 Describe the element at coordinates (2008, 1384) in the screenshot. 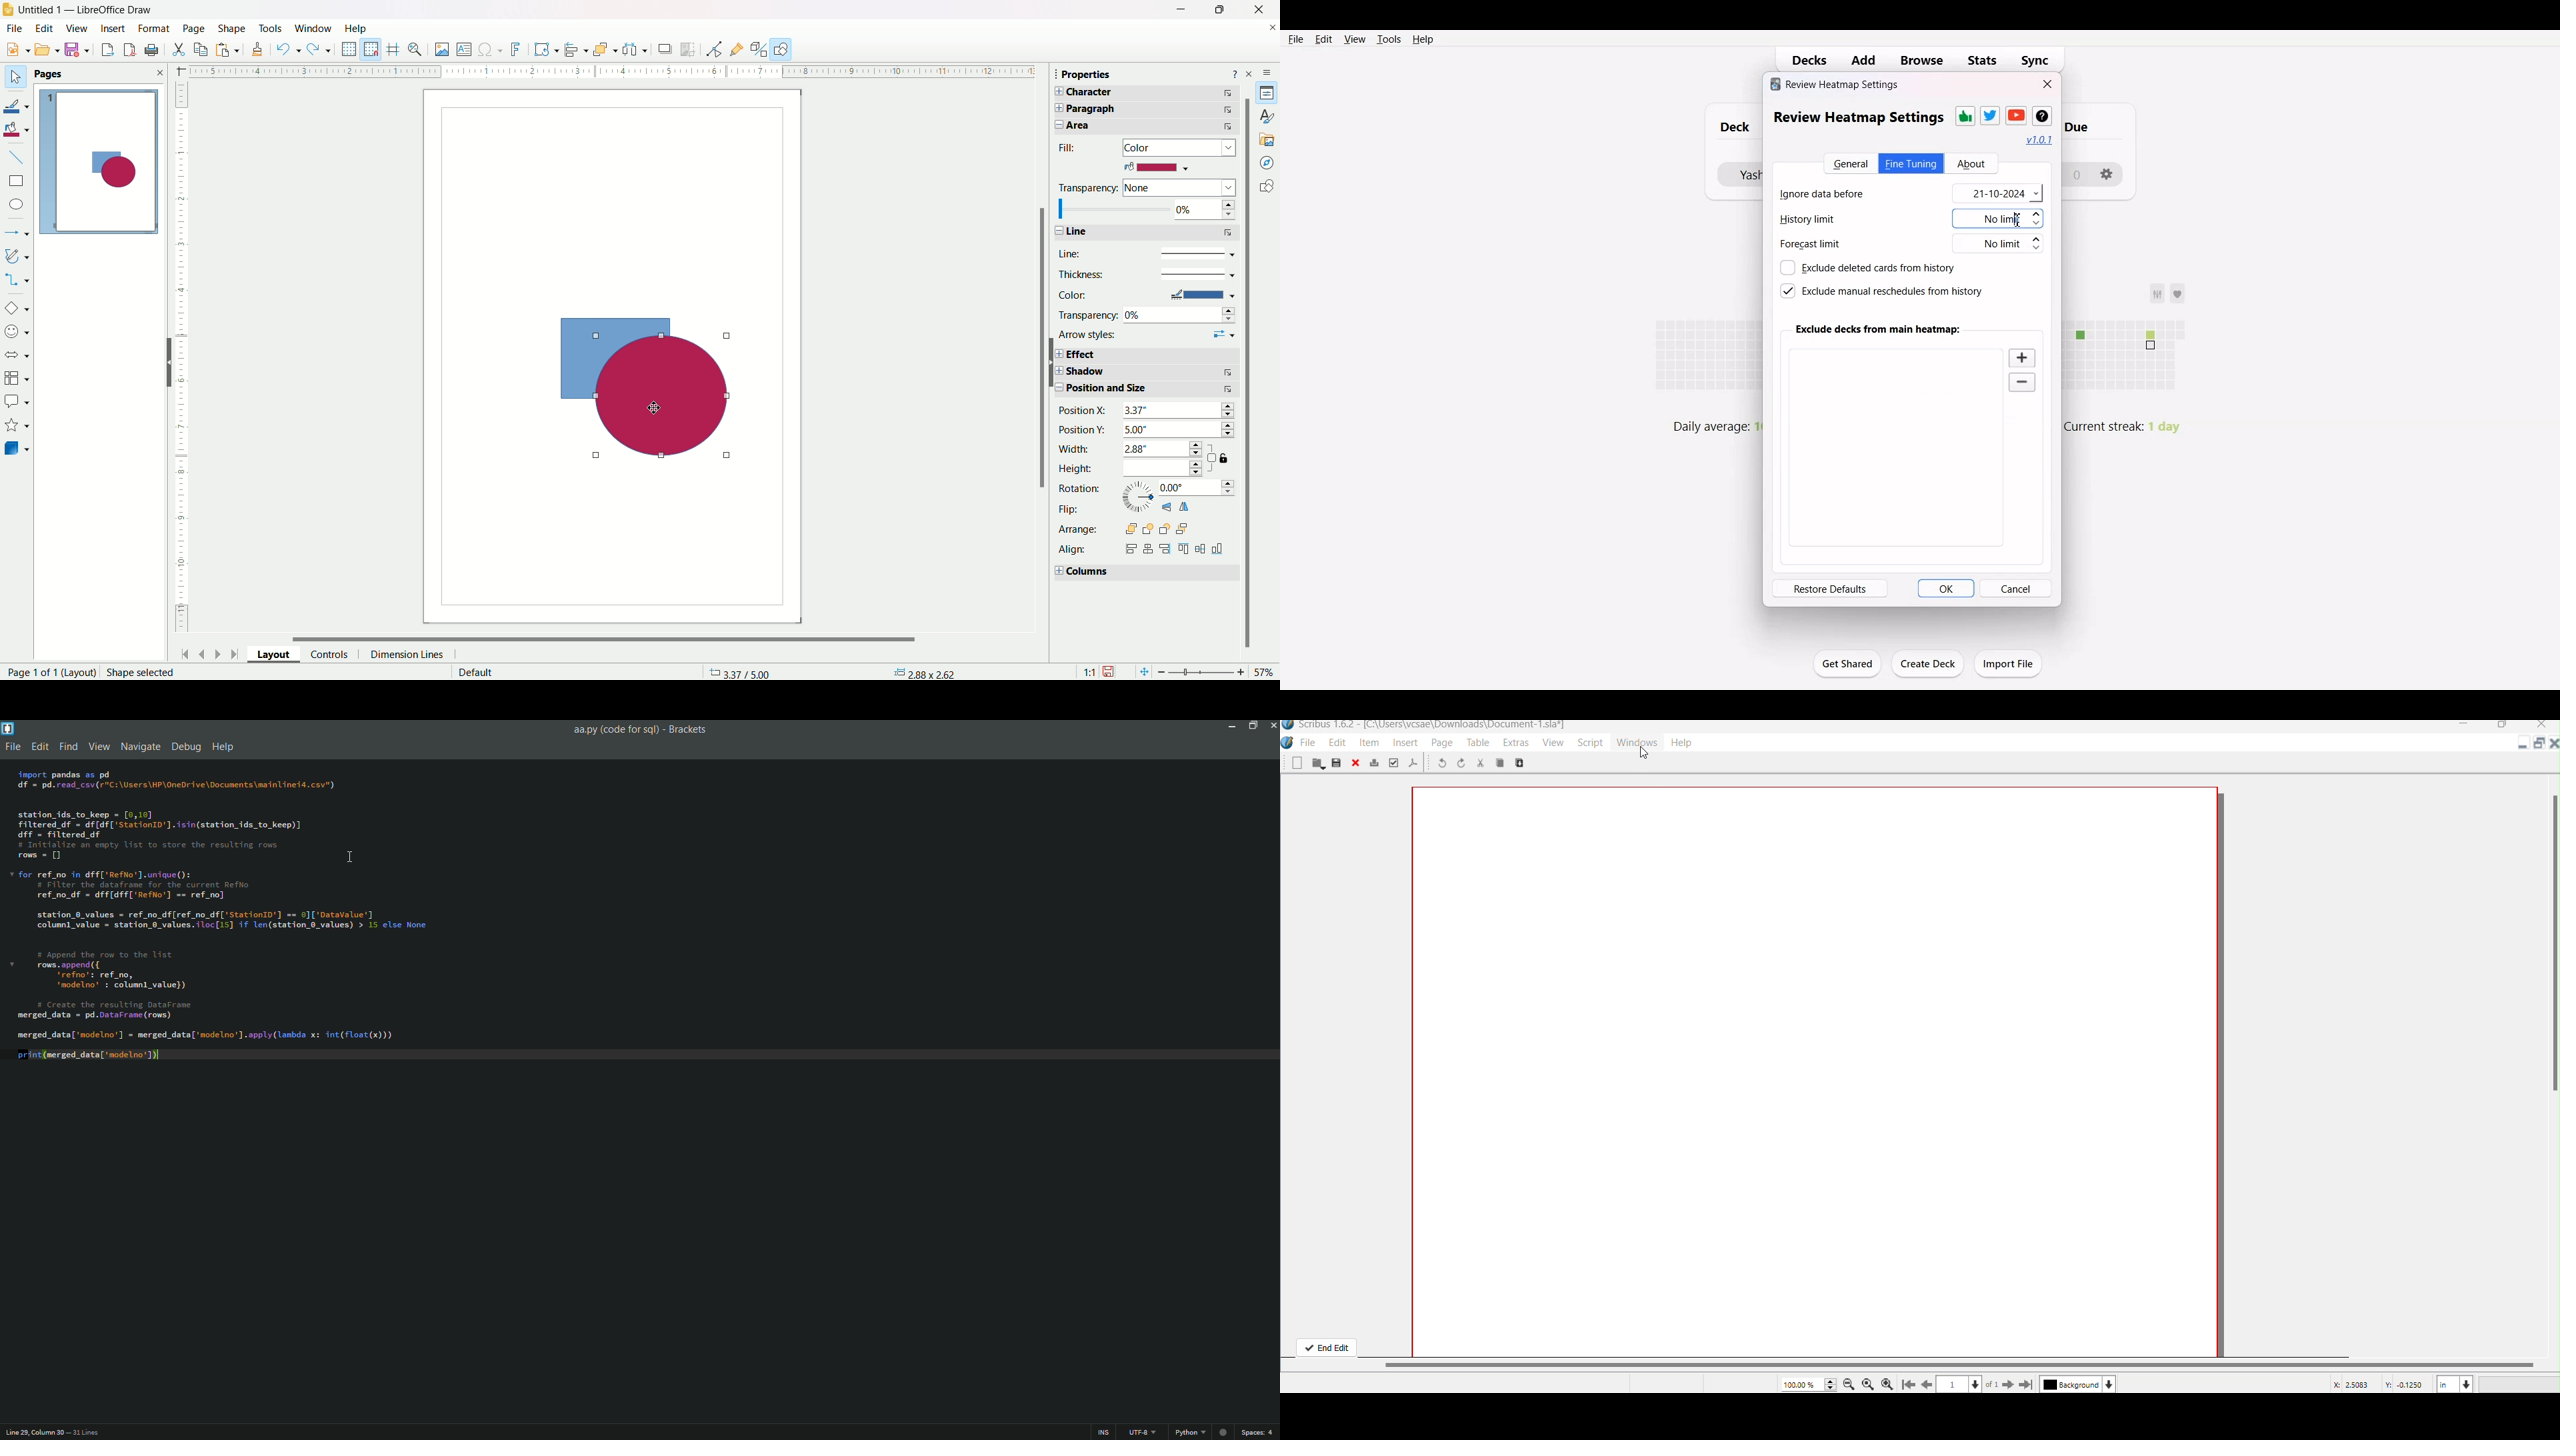

I see `foward` at that location.